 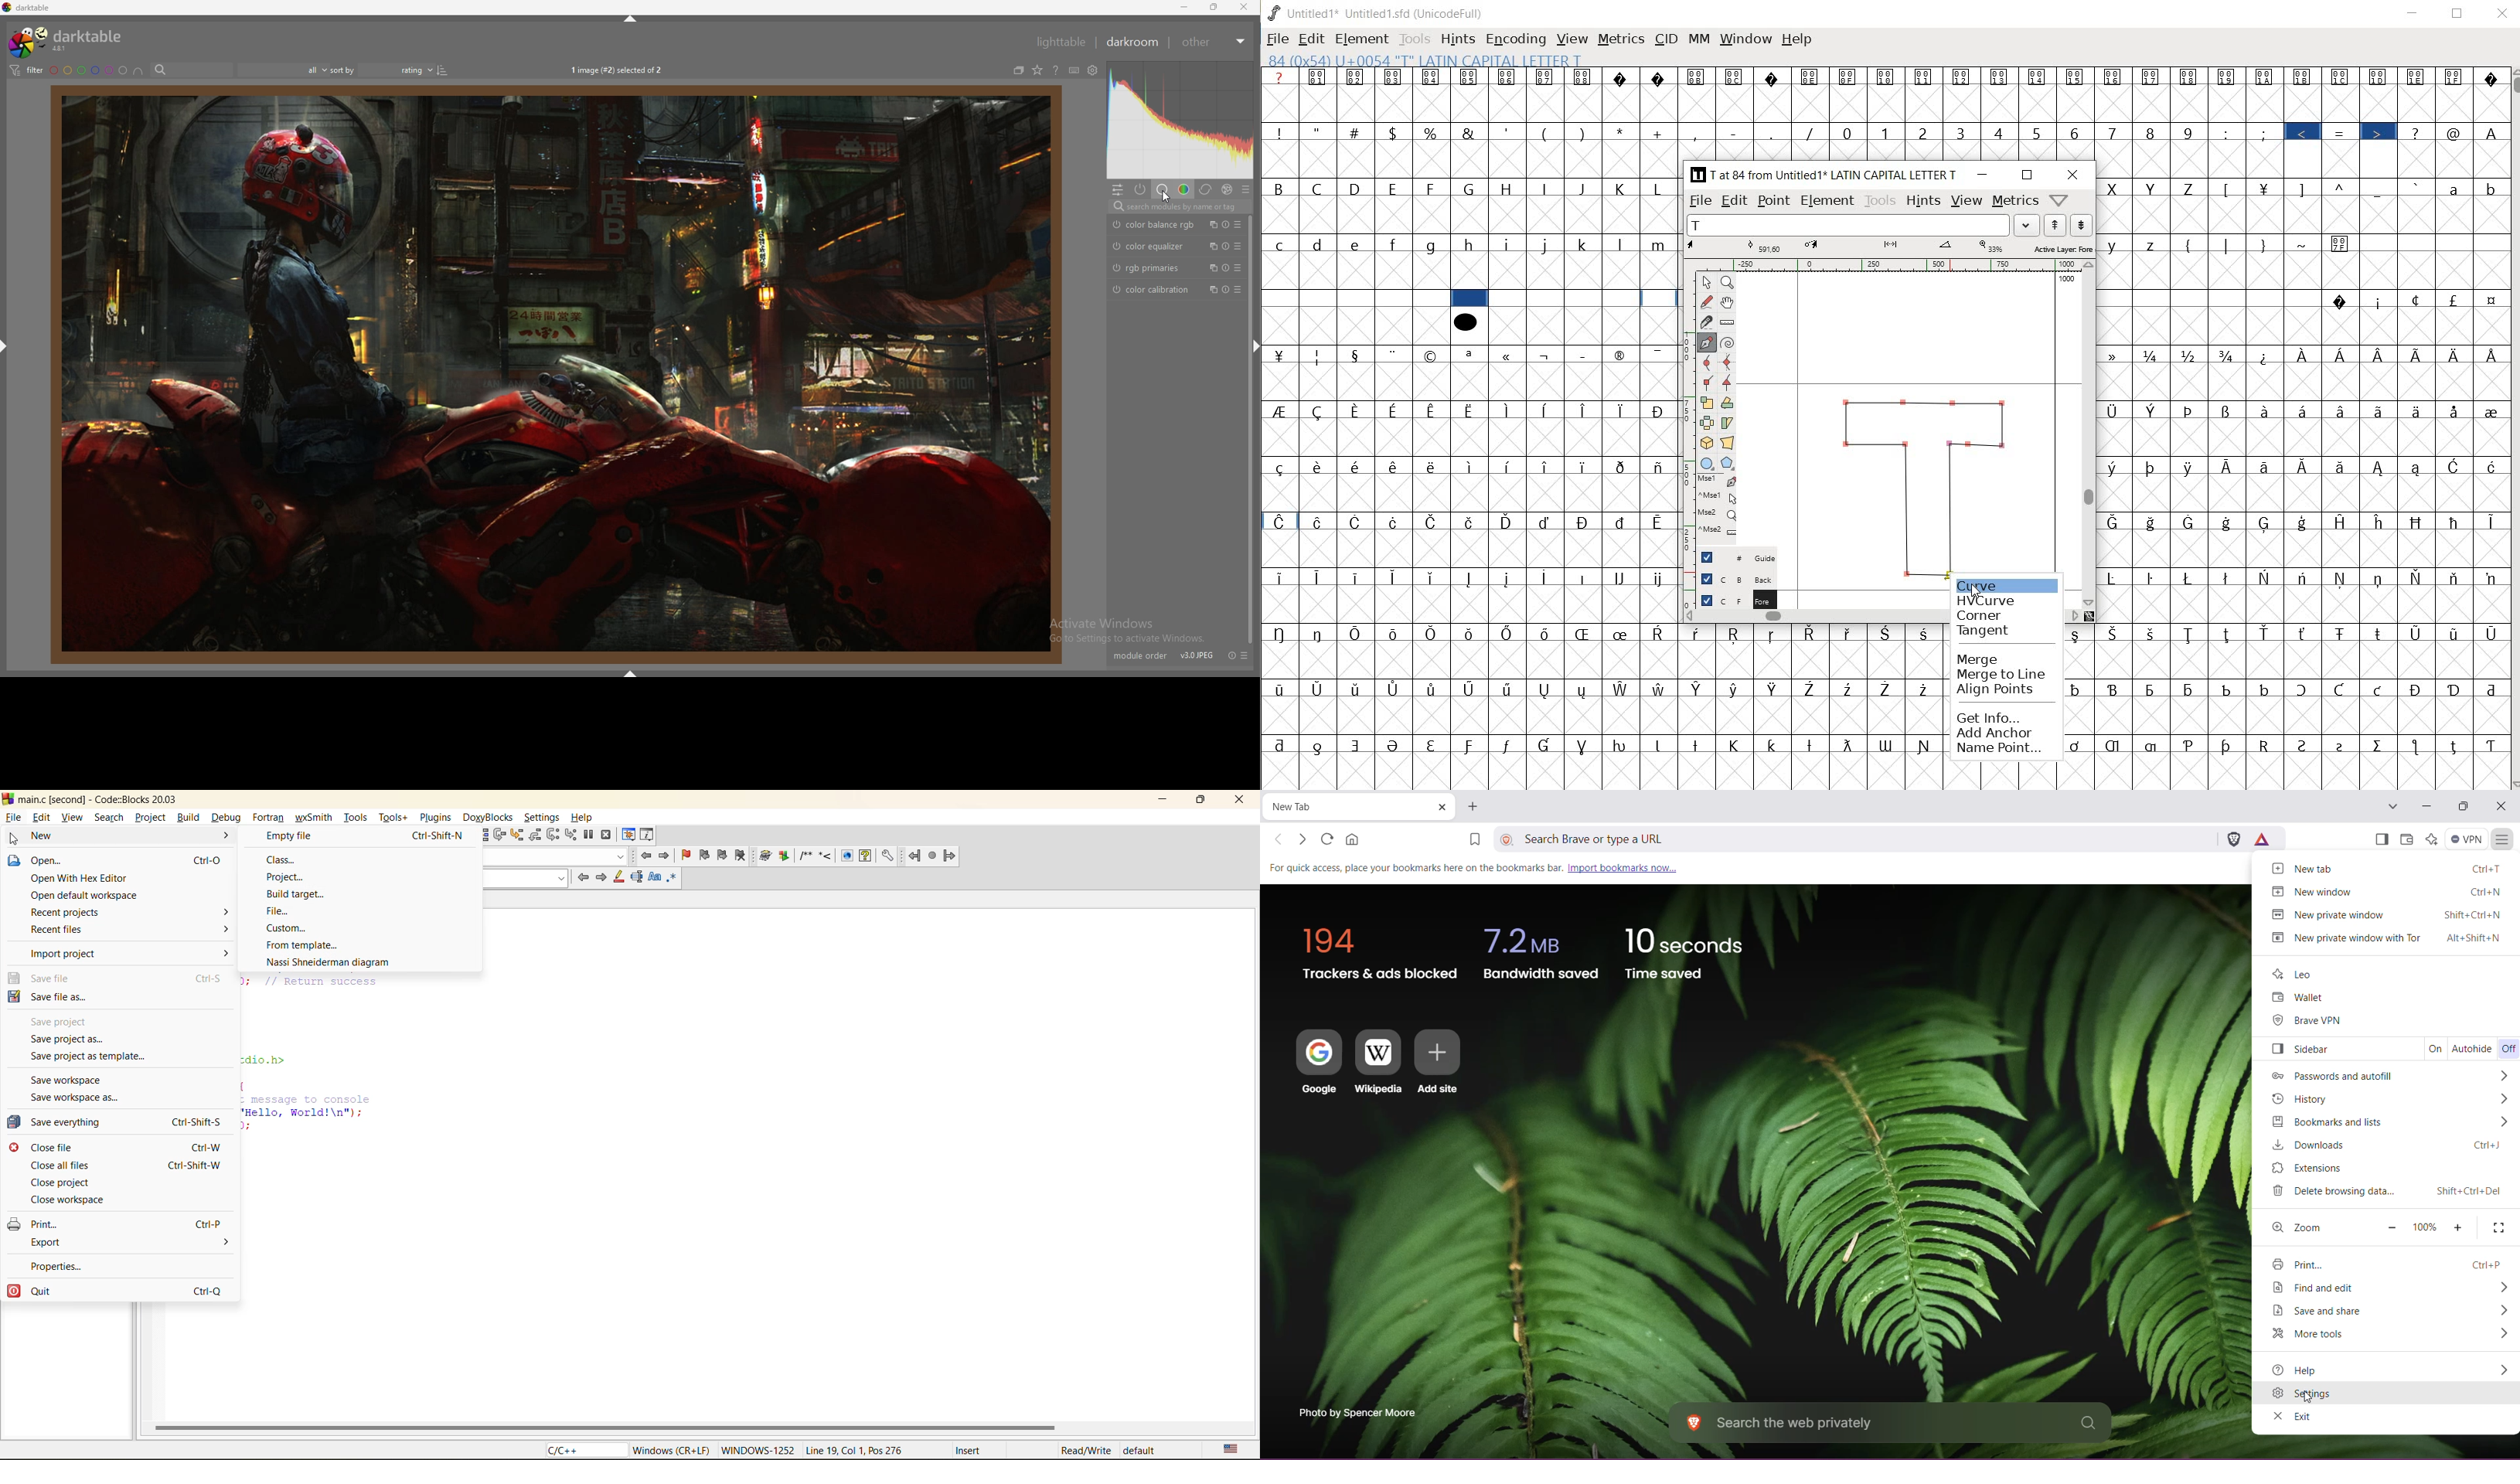 What do you see at coordinates (265, 1058) in the screenshot?
I see `zdio.h>` at bounding box center [265, 1058].